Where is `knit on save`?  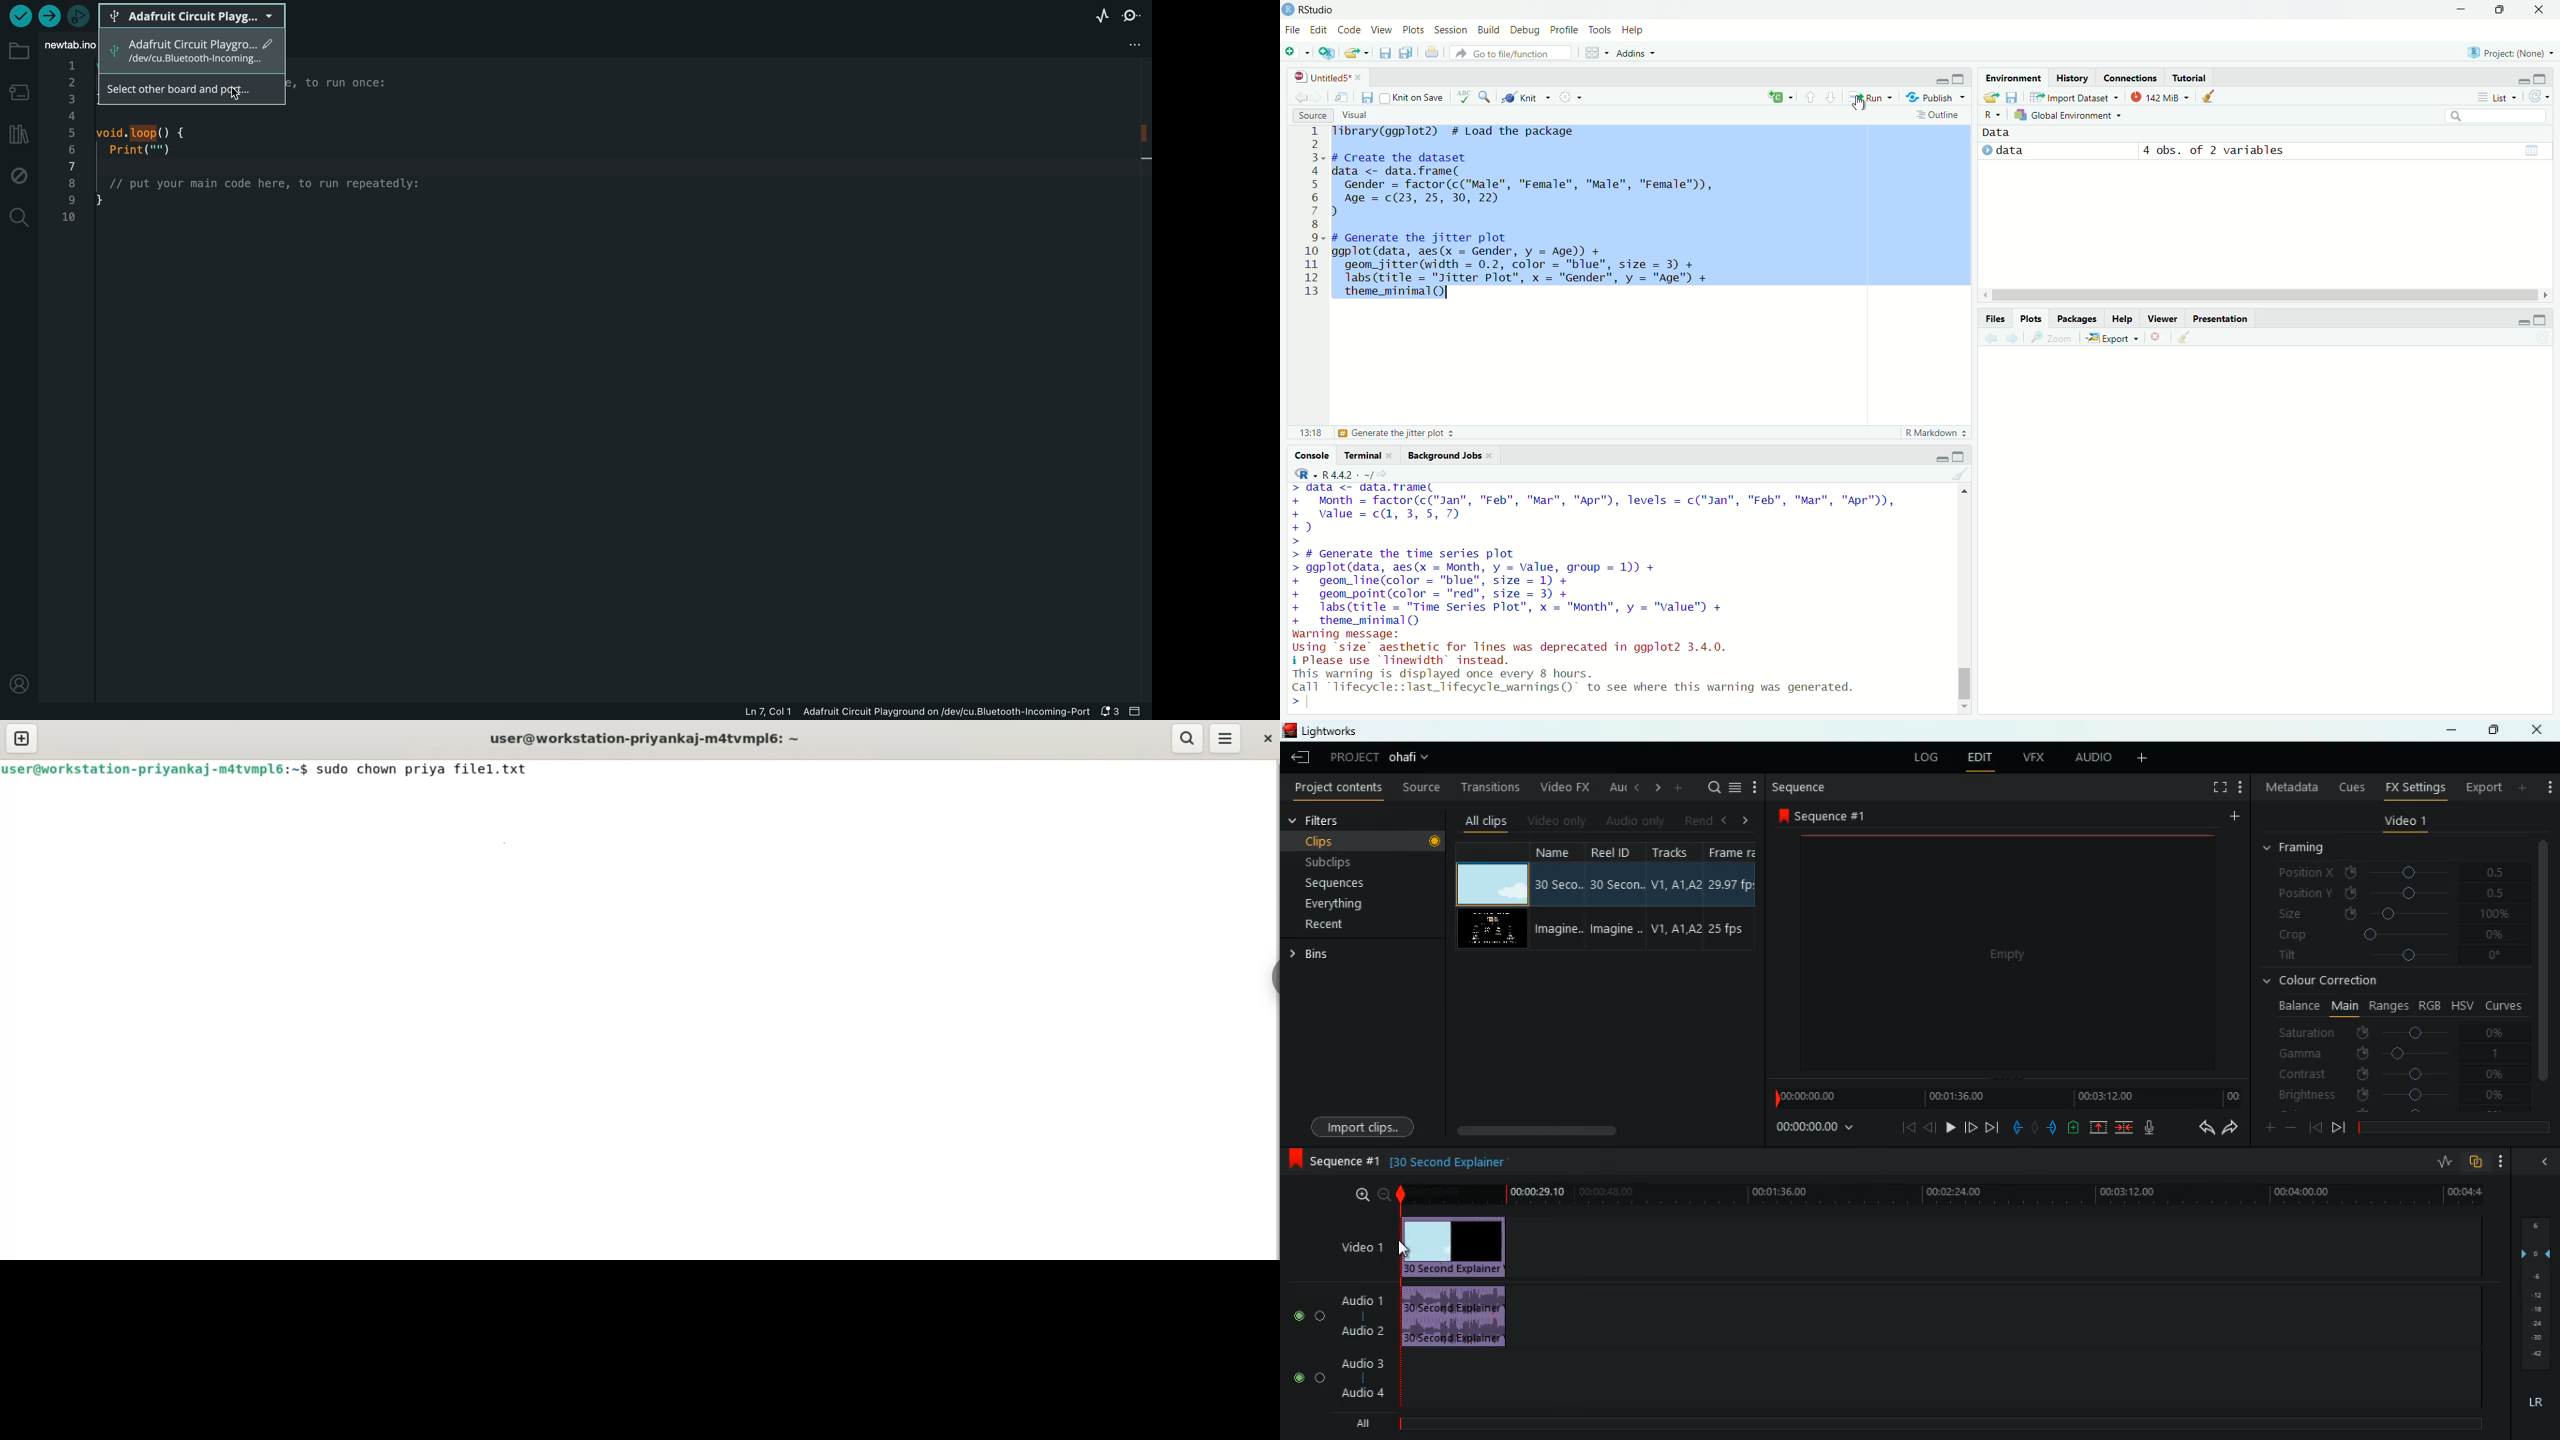
knit on save is located at coordinates (1415, 97).